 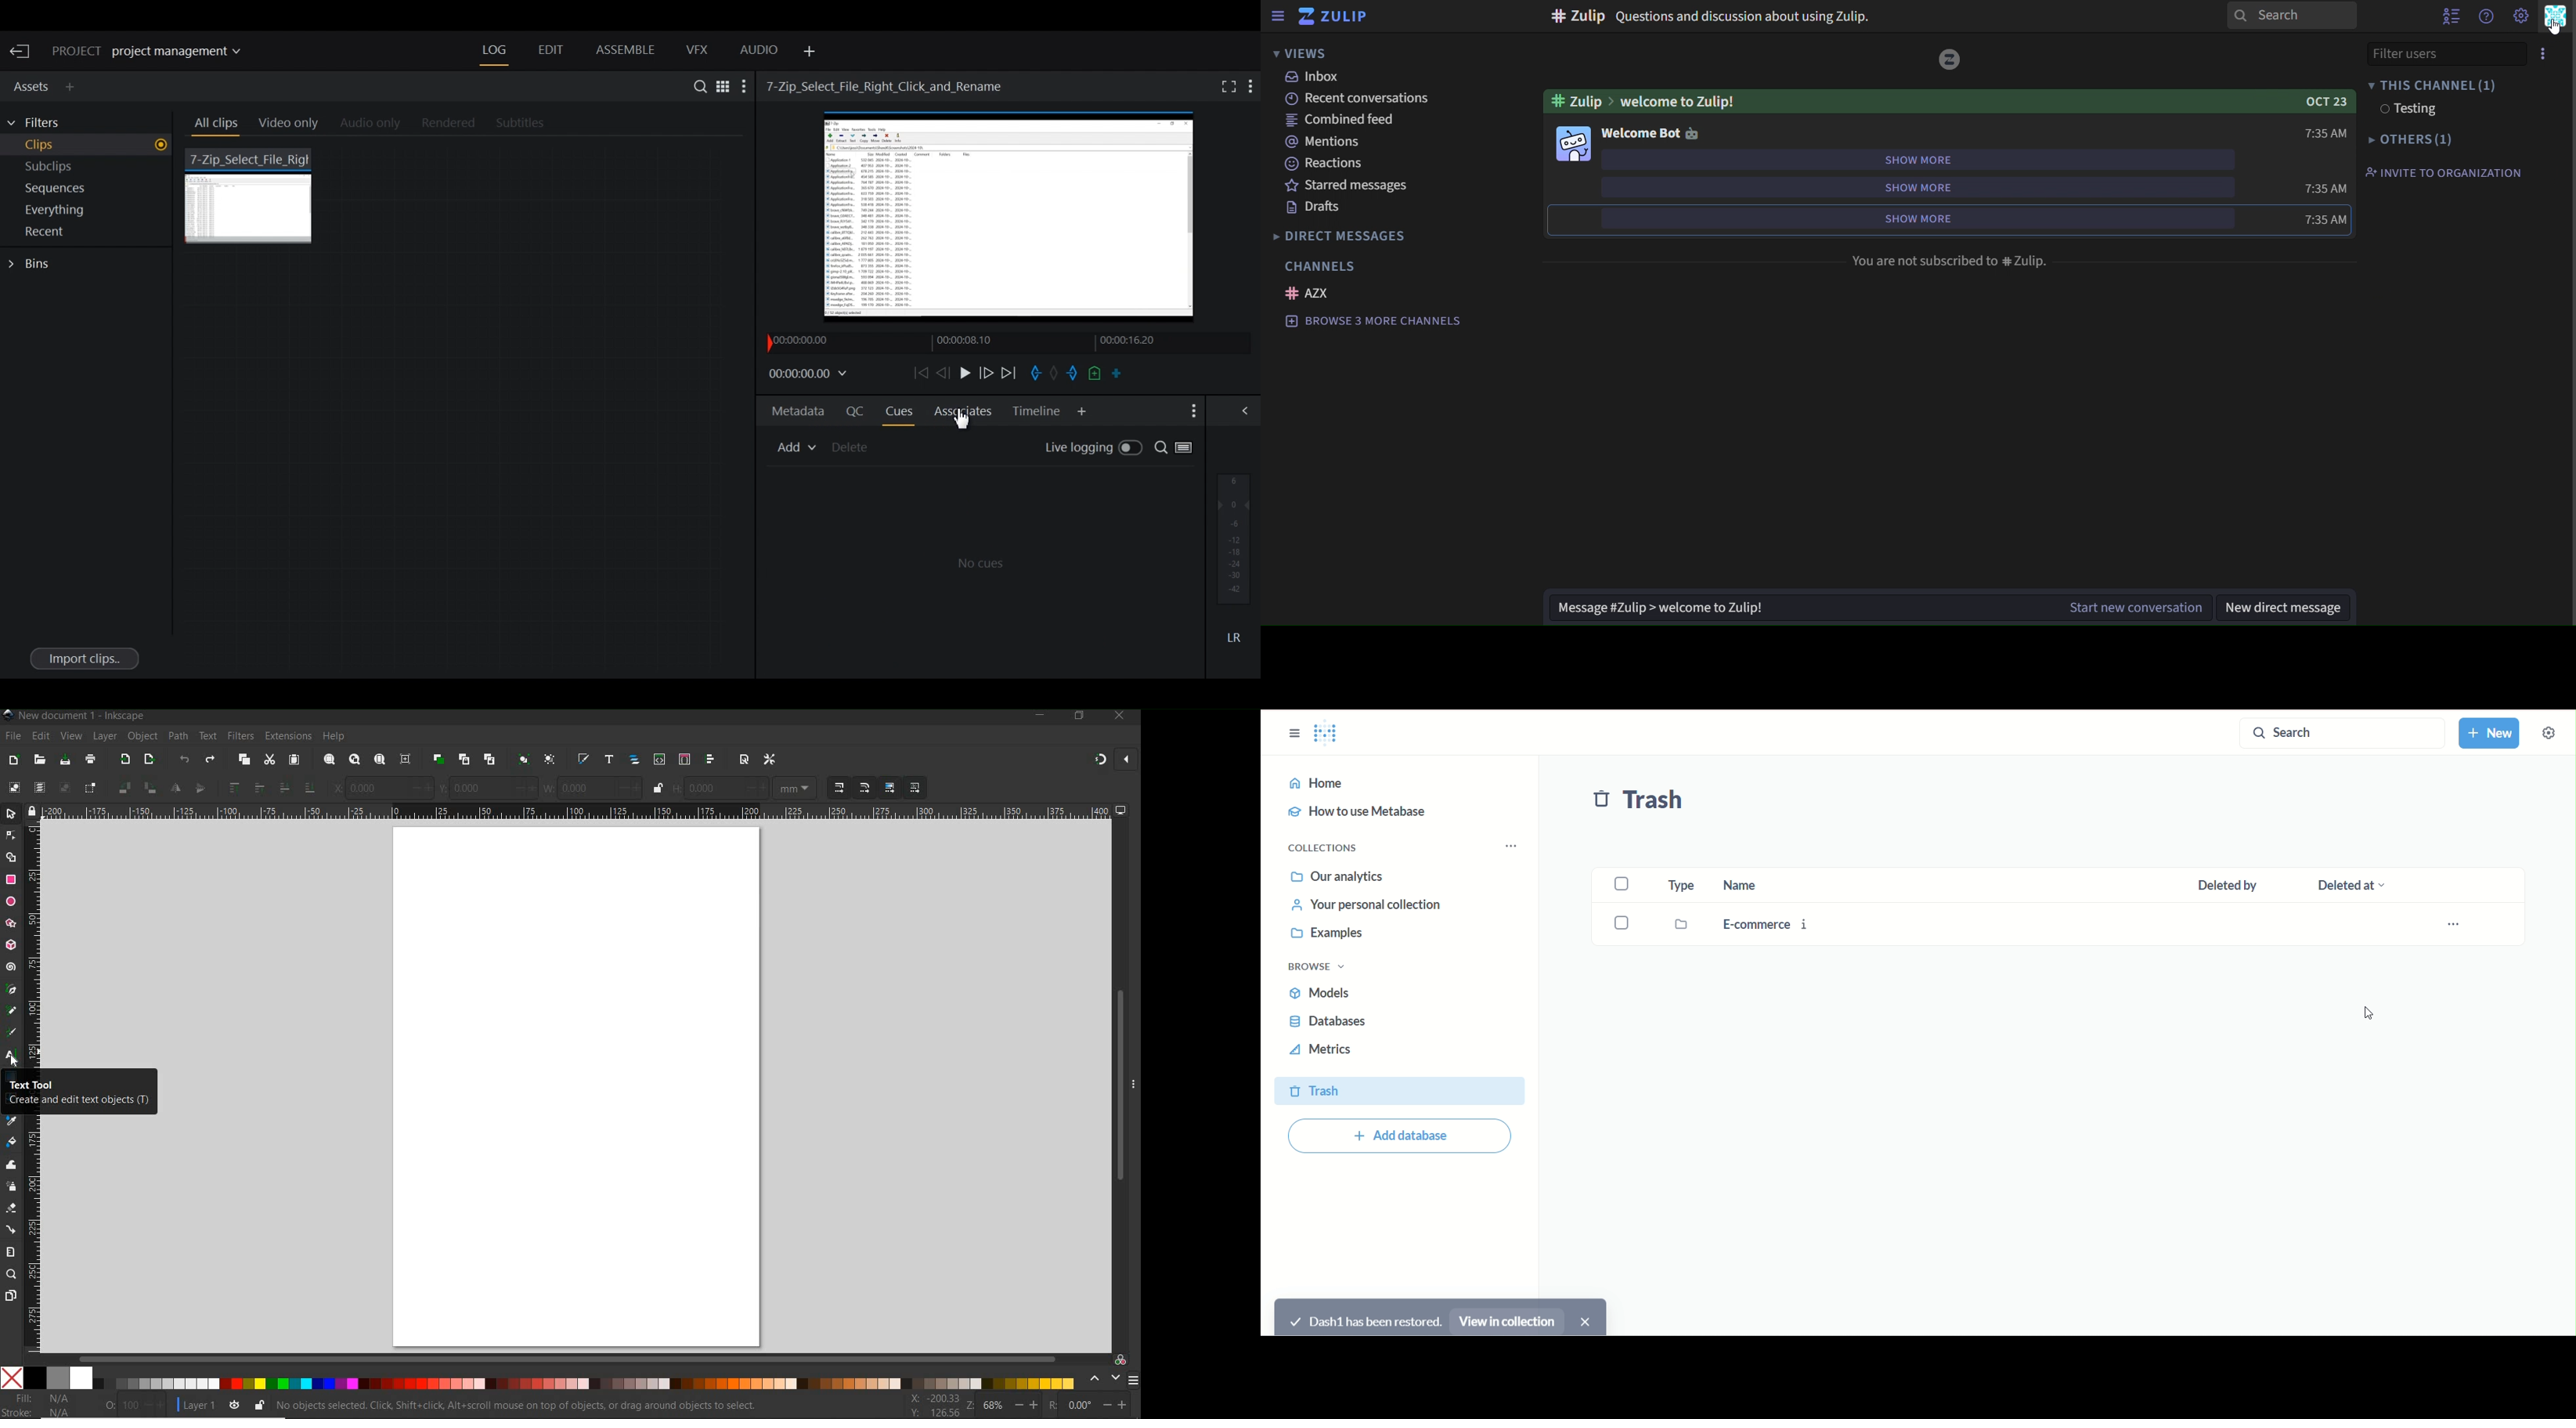 I want to click on pages tool, so click(x=11, y=1296).